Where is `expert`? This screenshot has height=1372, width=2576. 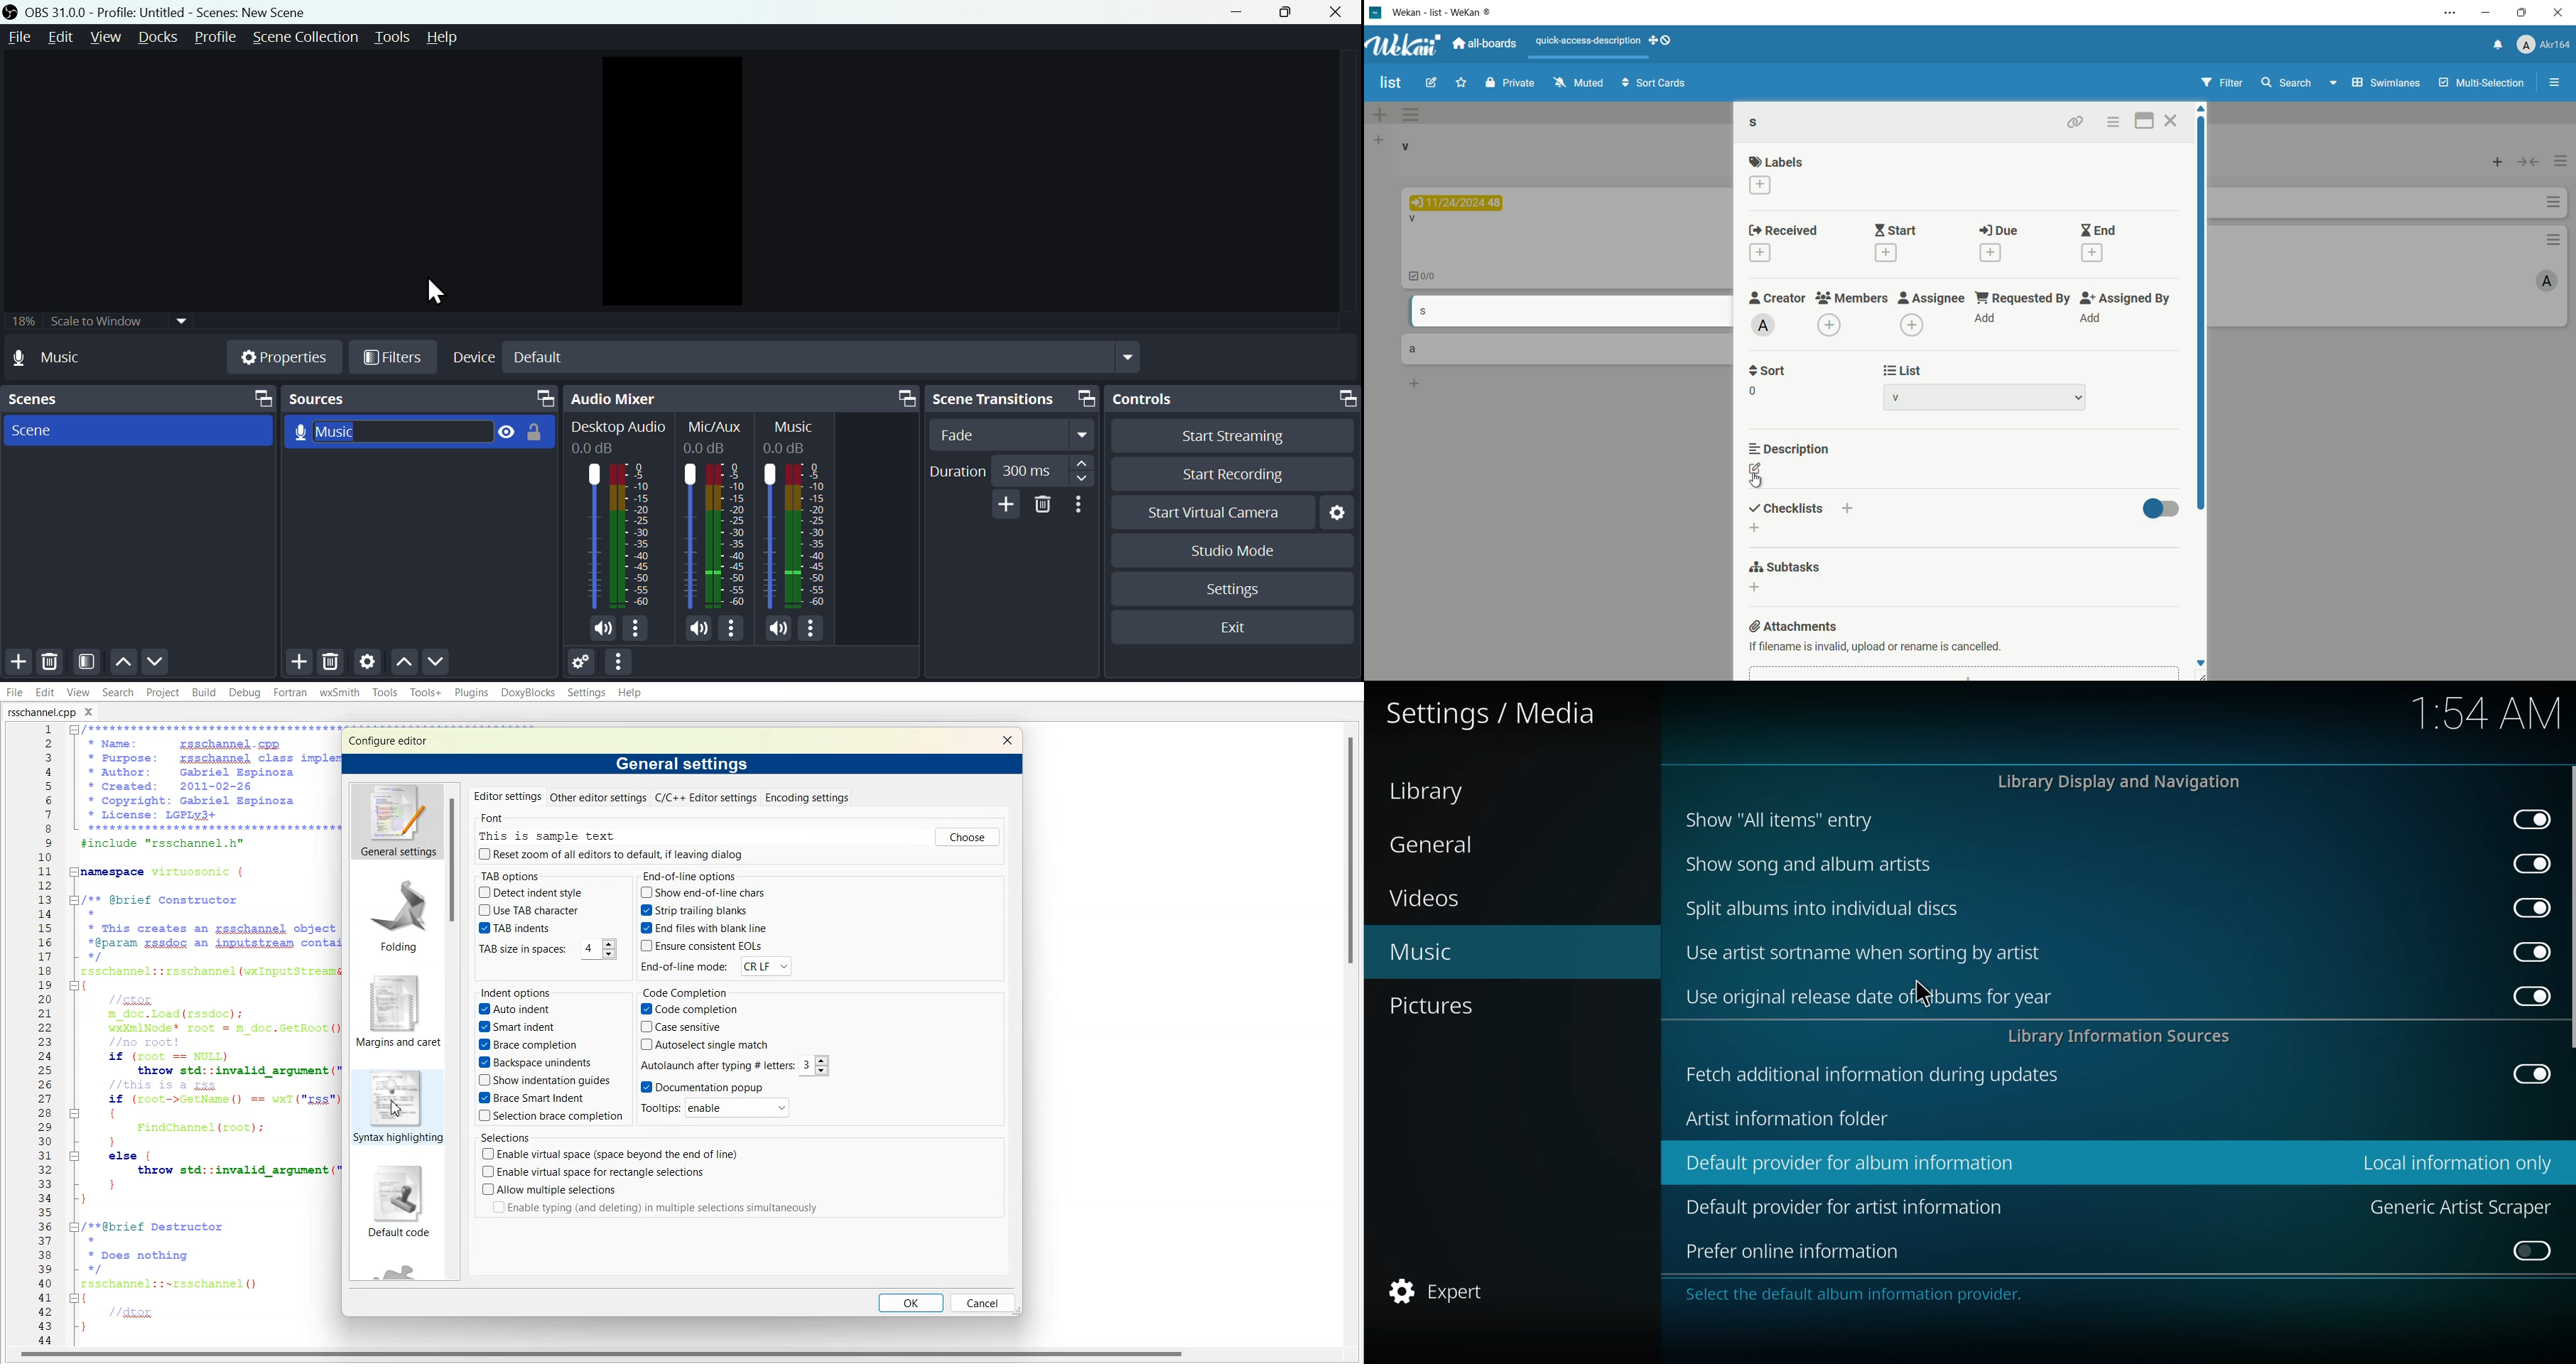
expert is located at coordinates (1447, 1289).